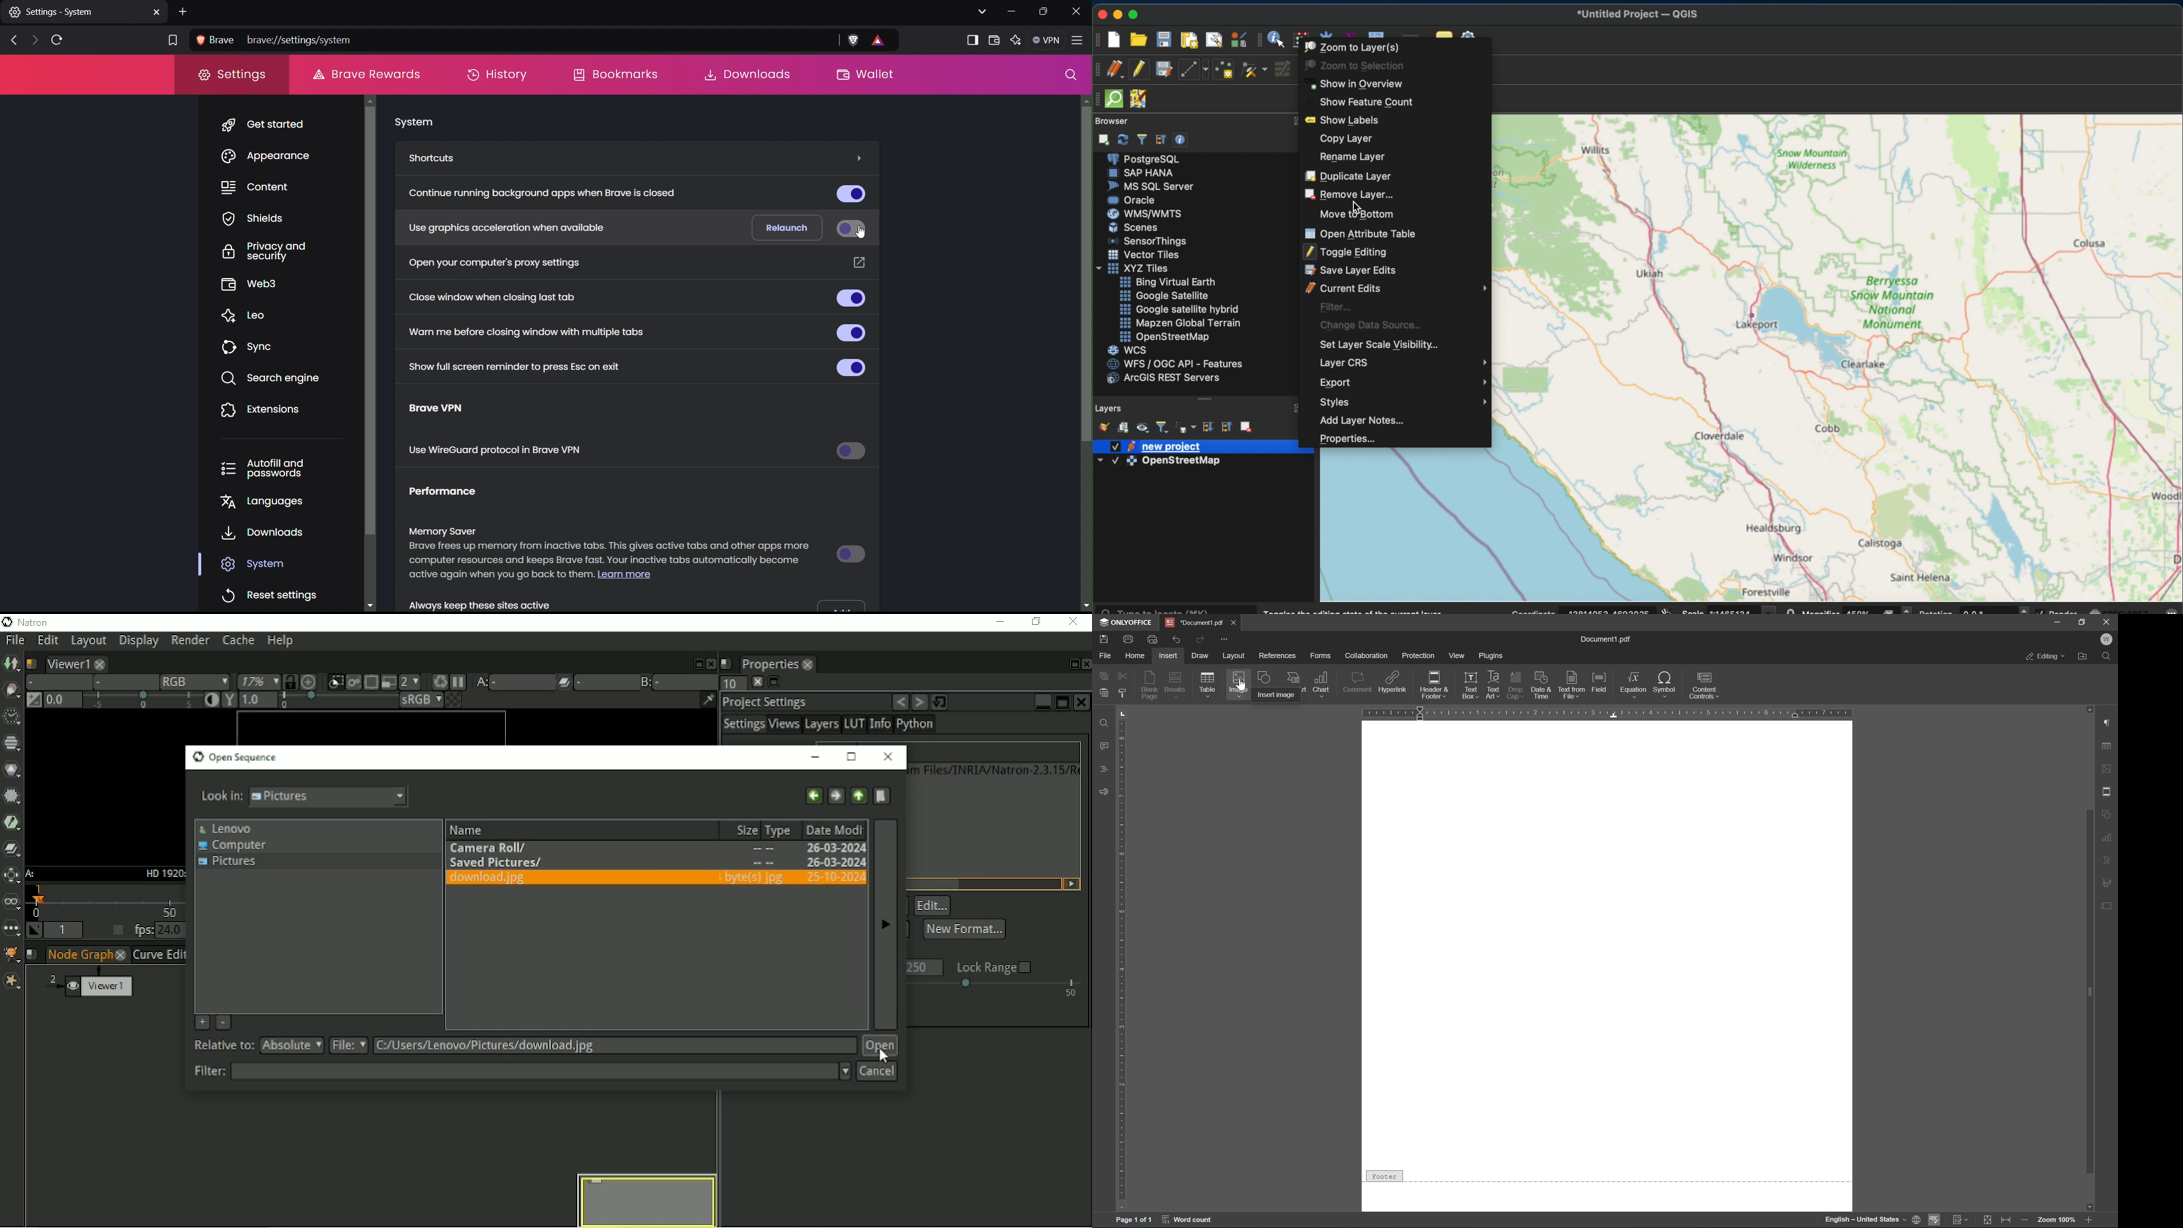 This screenshot has height=1232, width=2184. Describe the element at coordinates (1599, 683) in the screenshot. I see `field` at that location.